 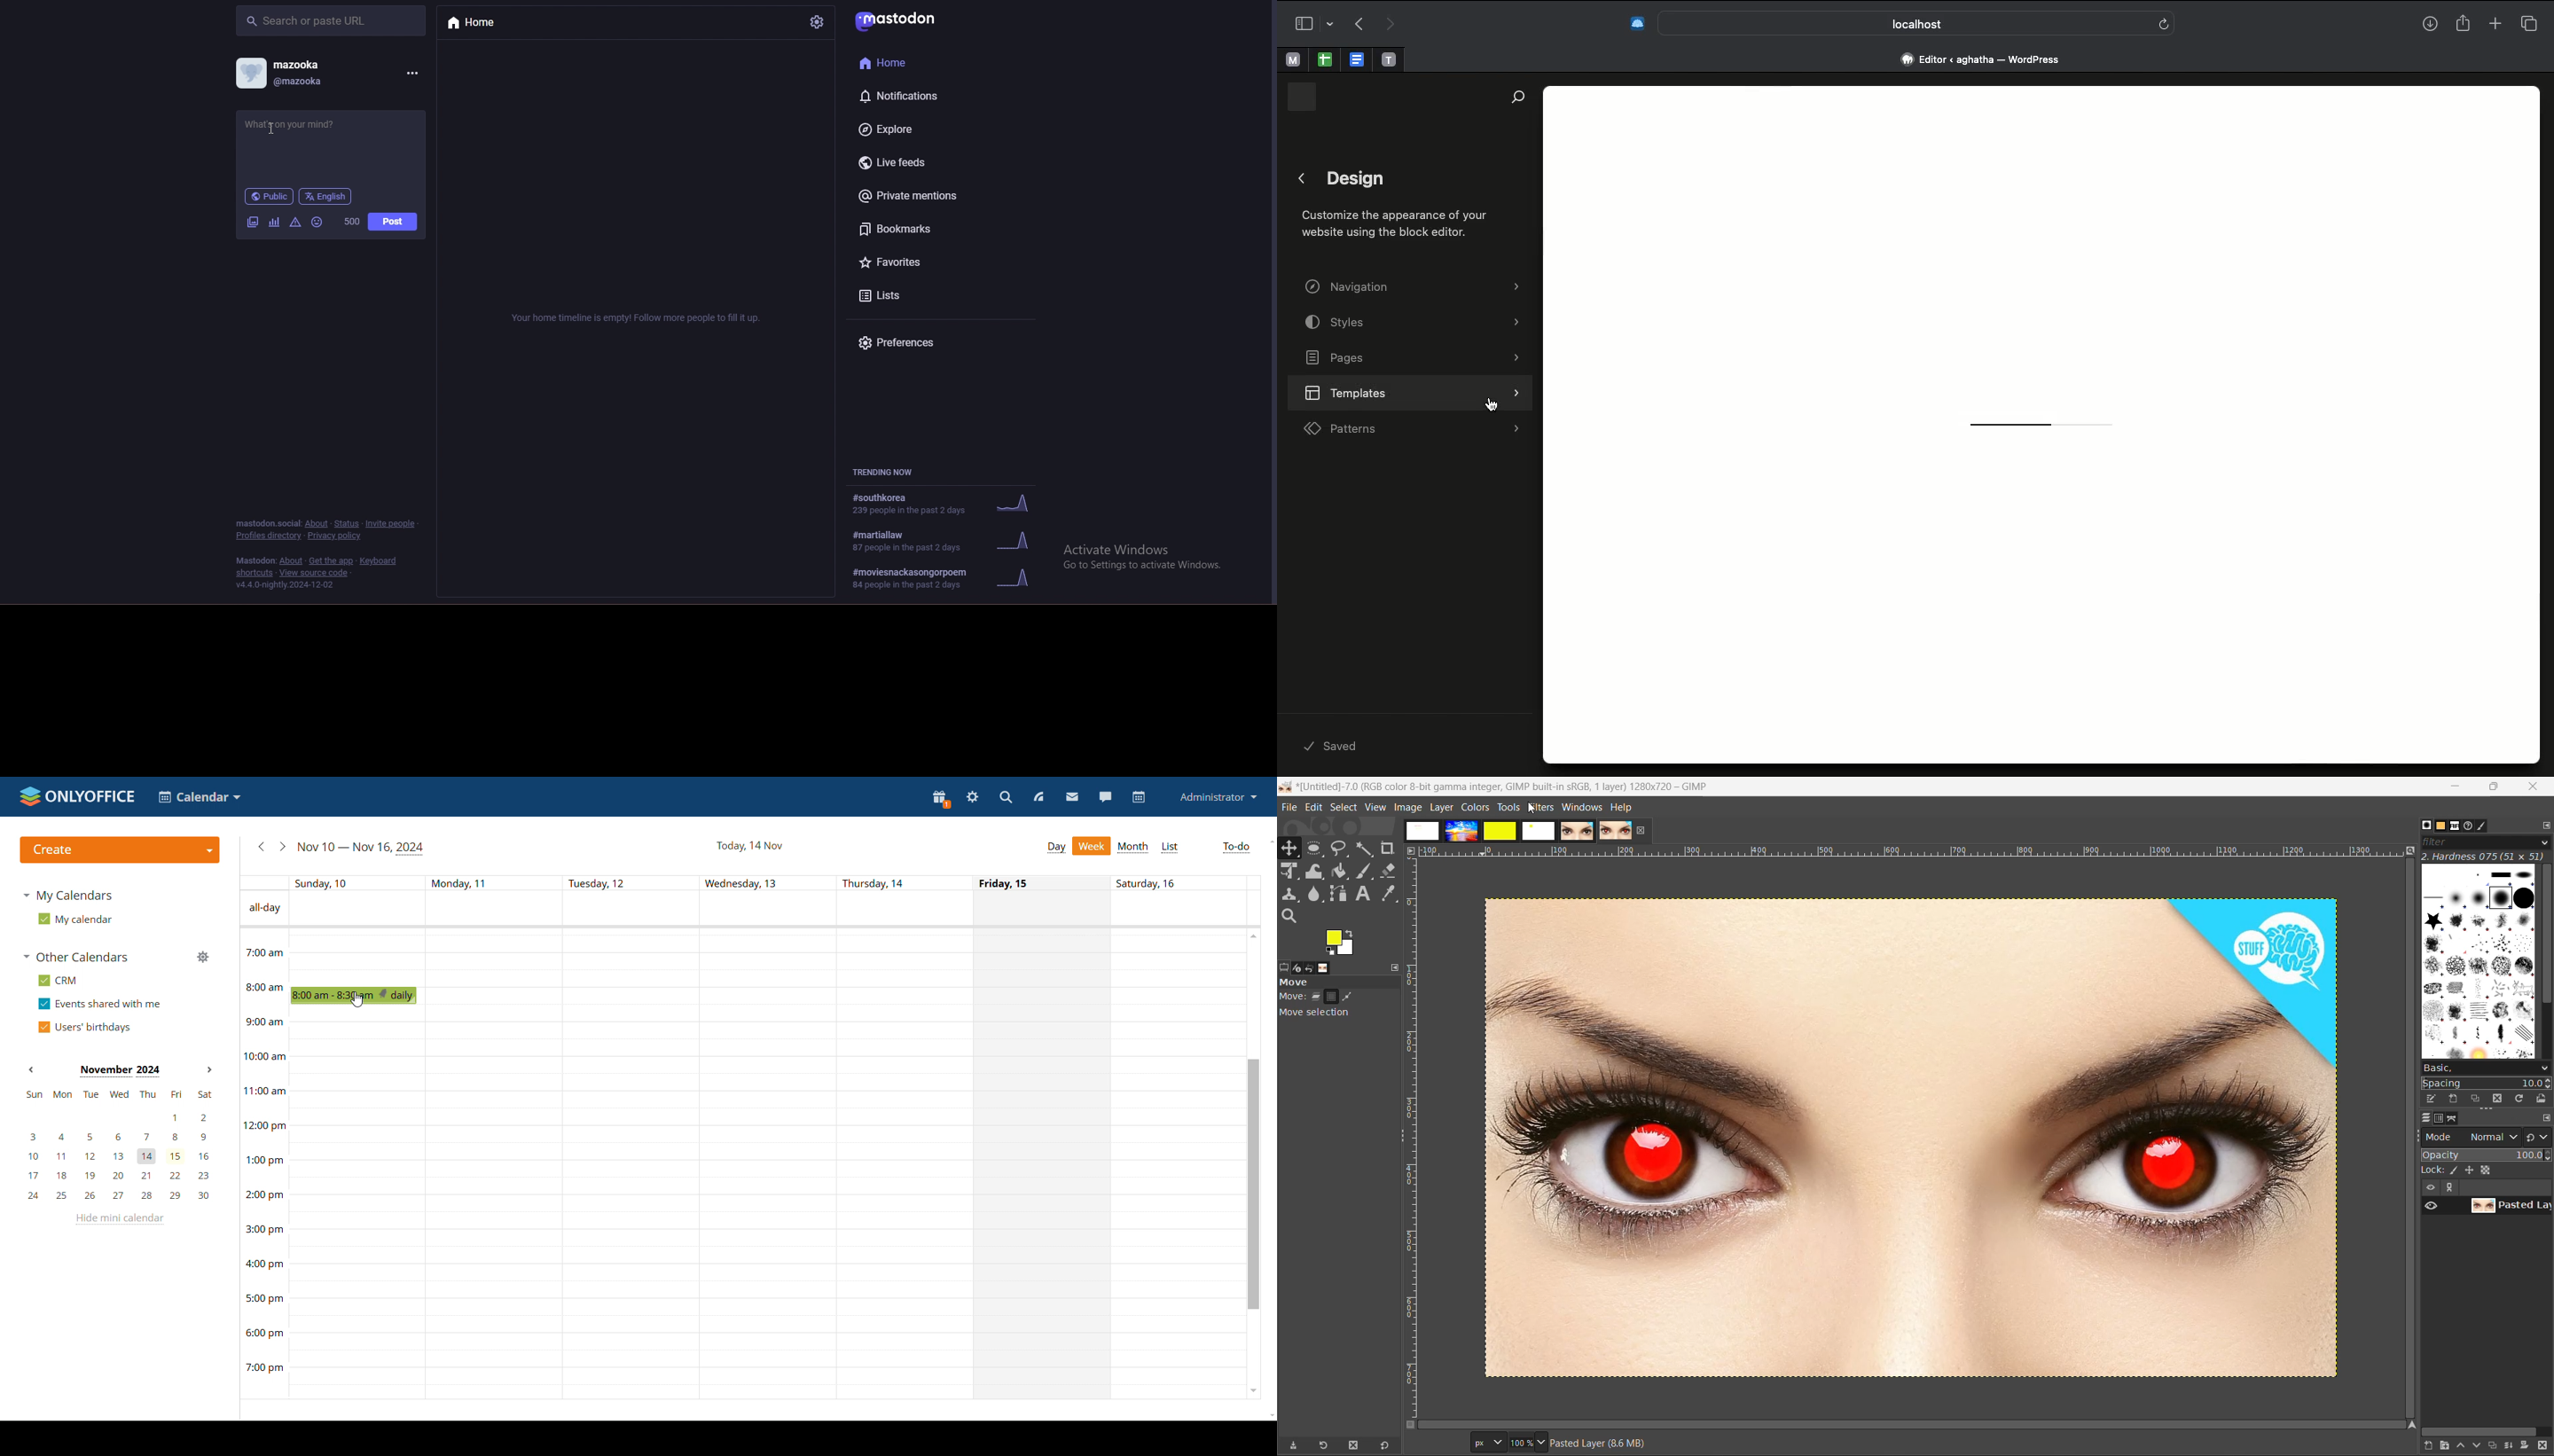 I want to click on preferences, so click(x=911, y=344).